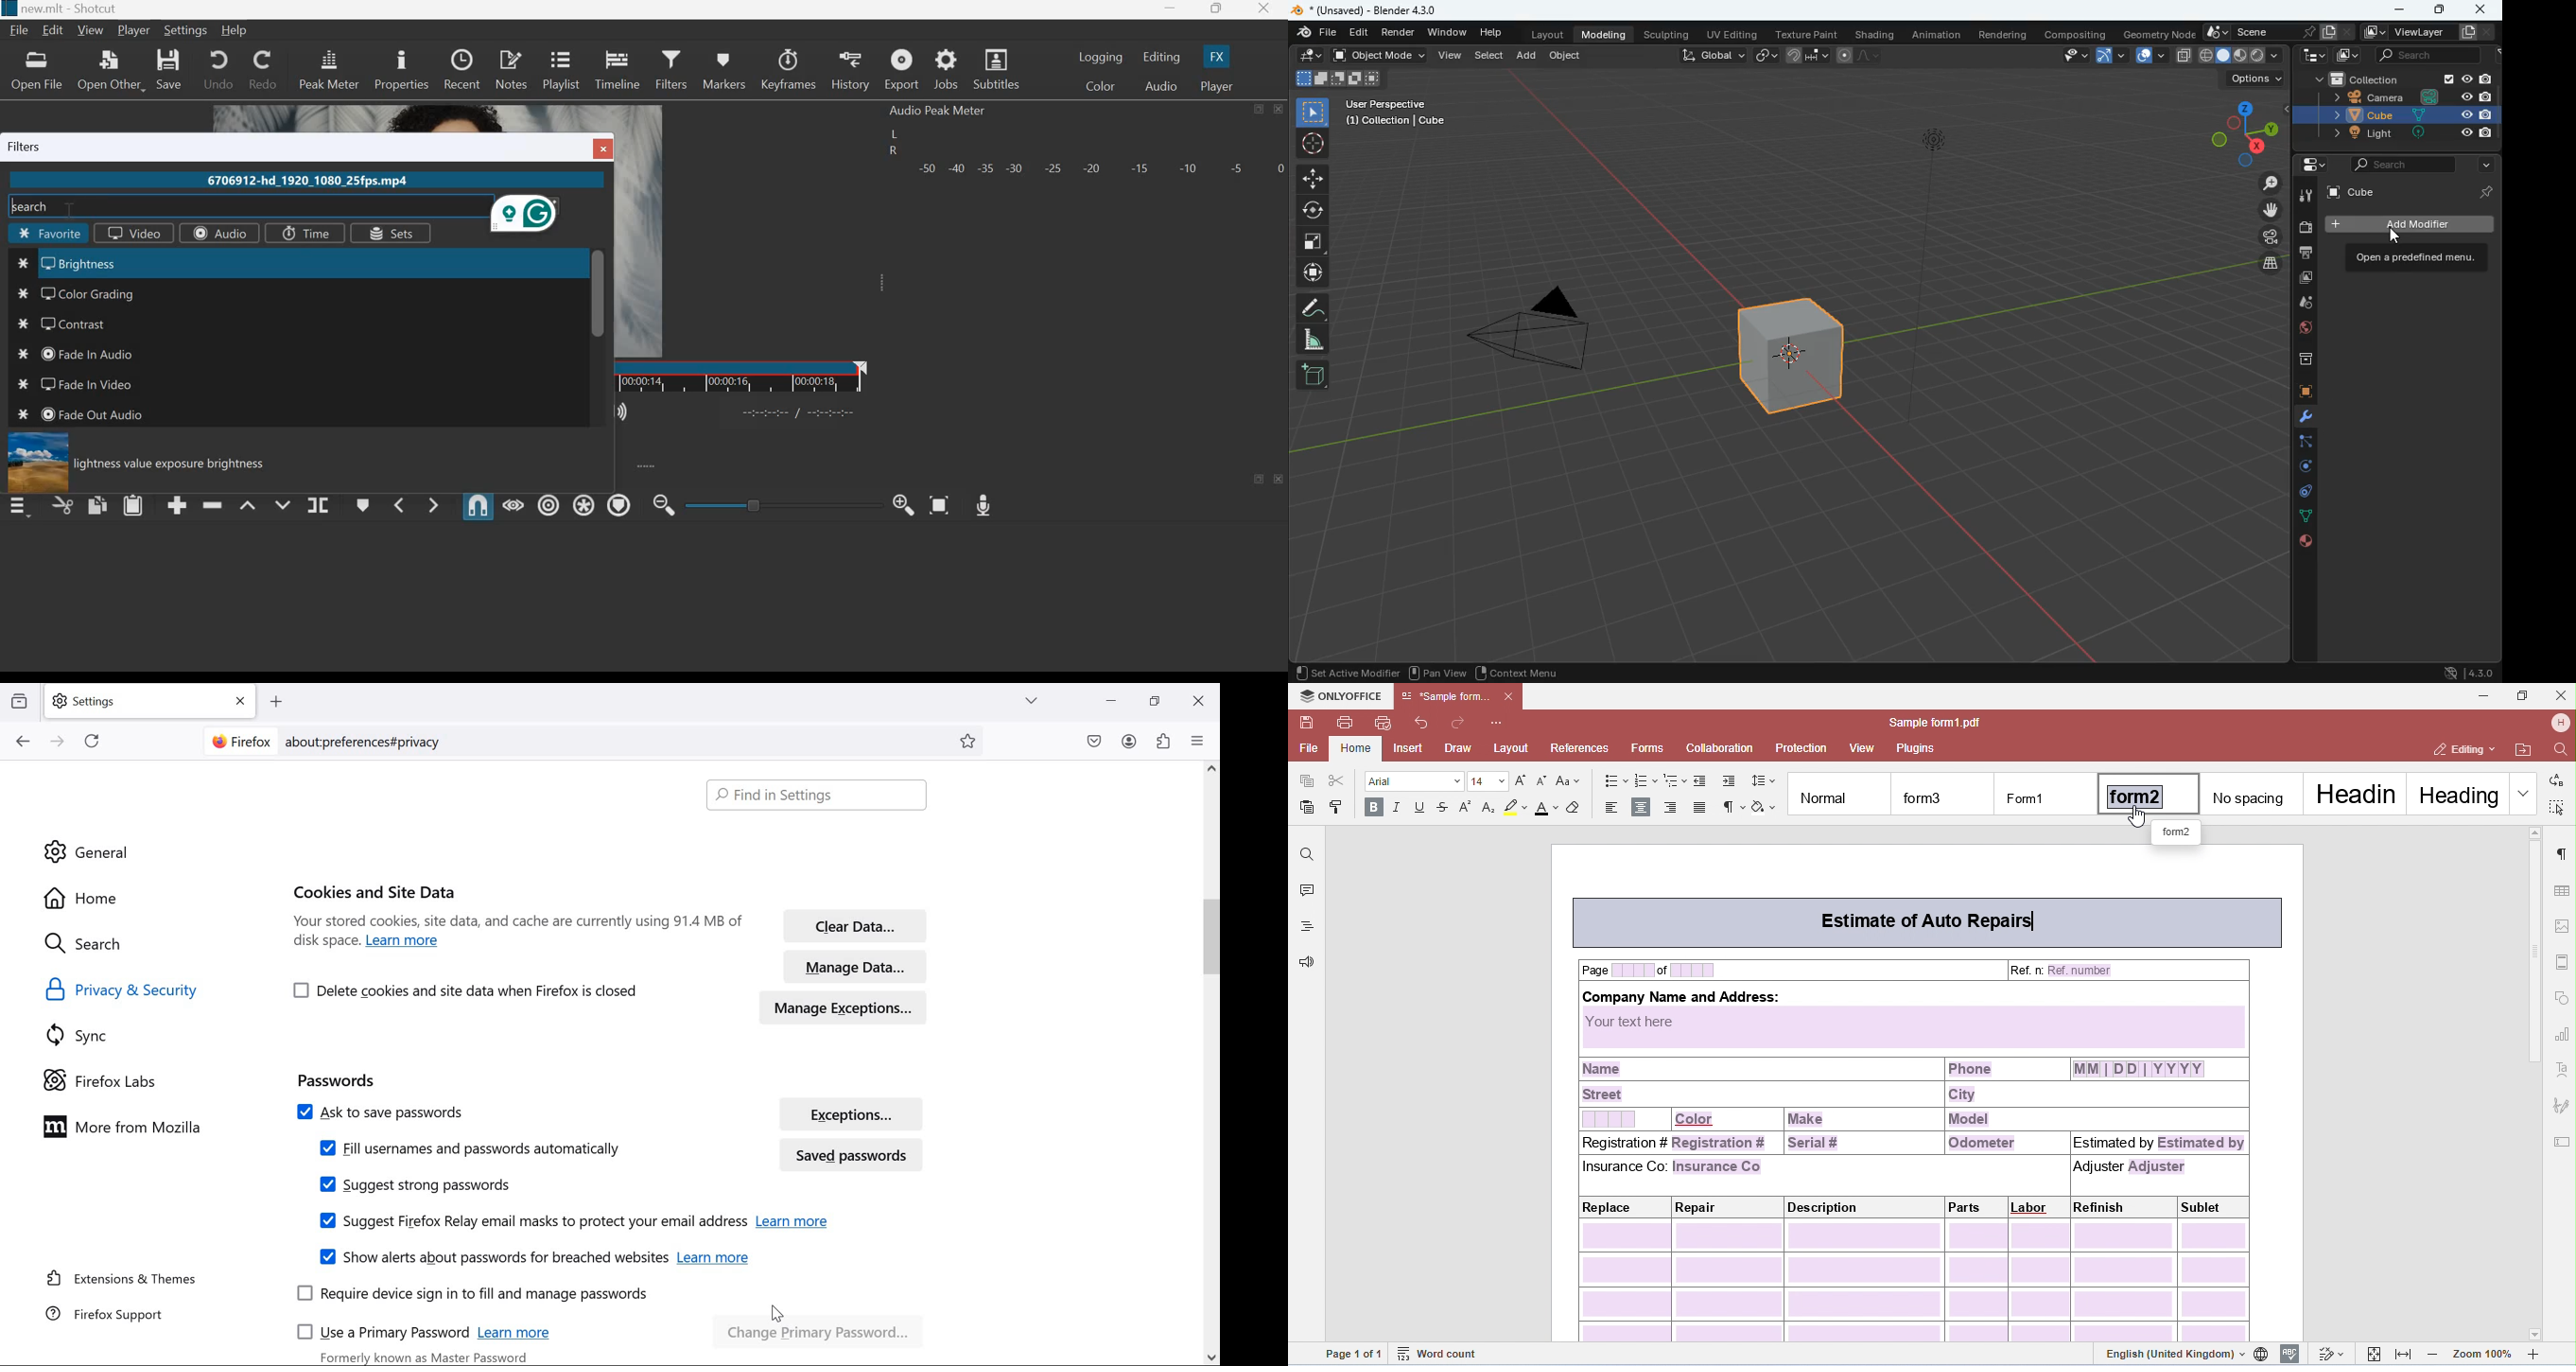  What do you see at coordinates (93, 30) in the screenshot?
I see `View` at bounding box center [93, 30].